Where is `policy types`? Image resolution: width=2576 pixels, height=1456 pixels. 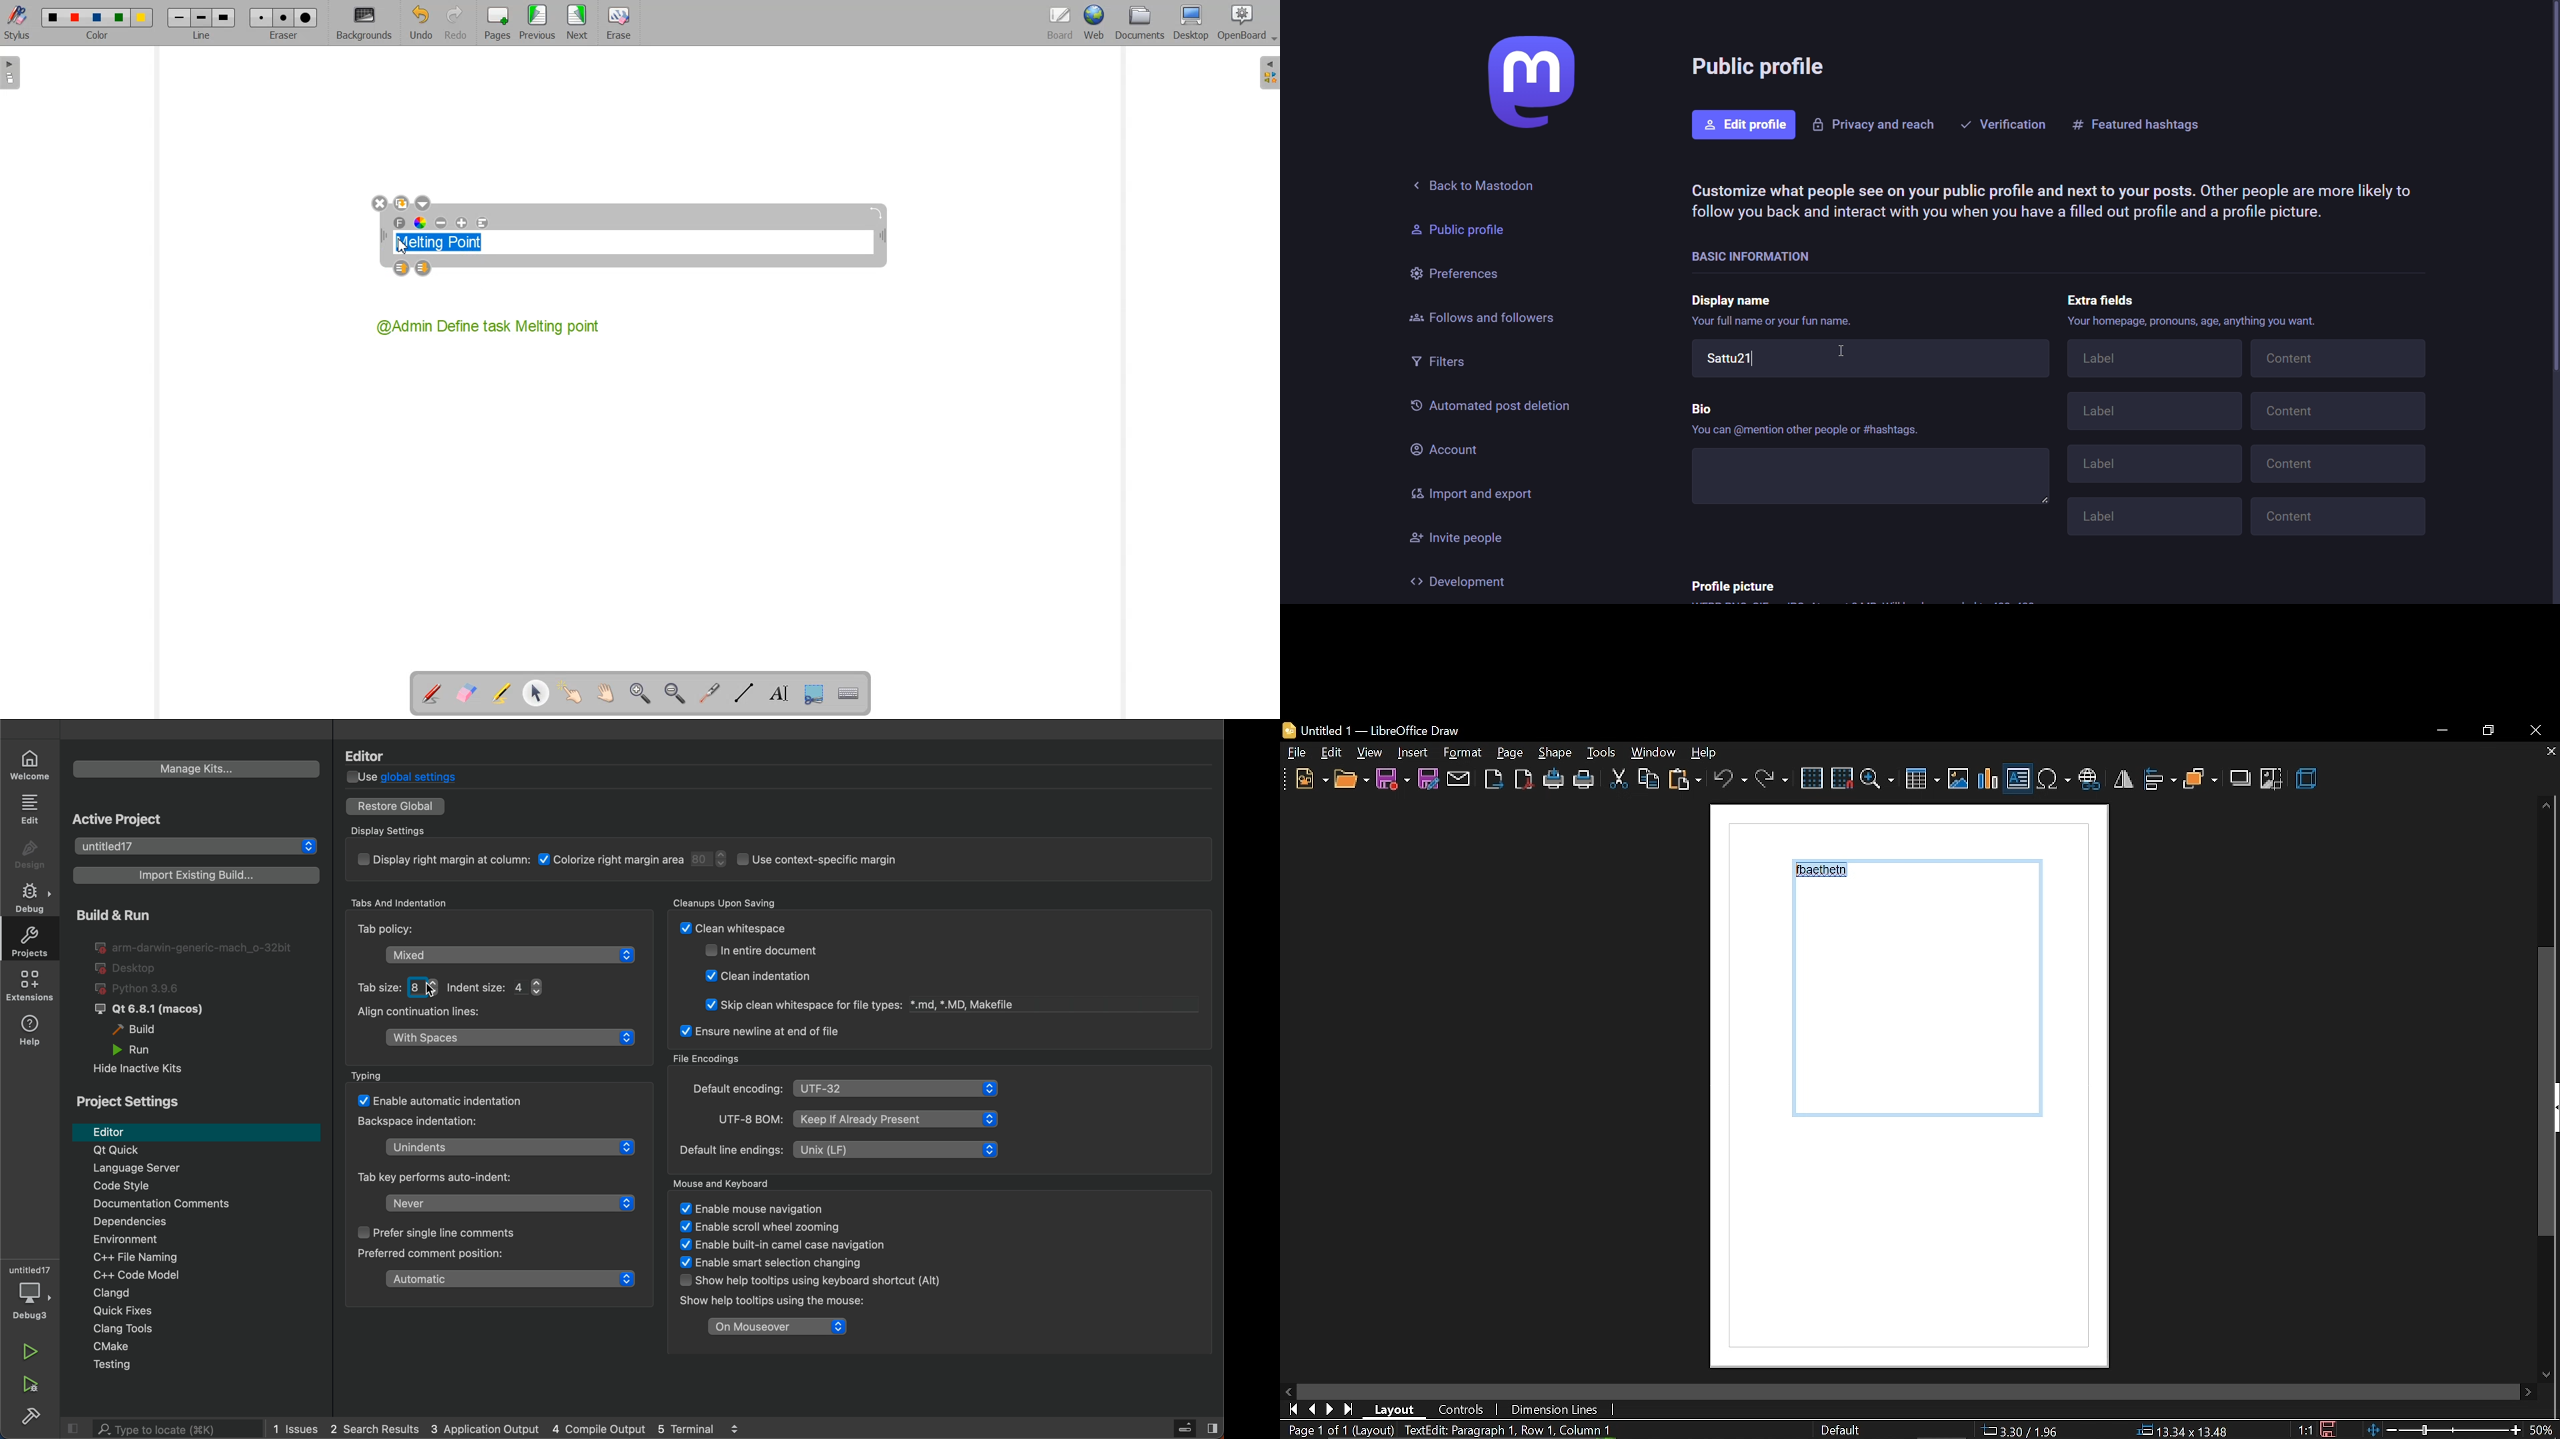 policy types is located at coordinates (477, 985).